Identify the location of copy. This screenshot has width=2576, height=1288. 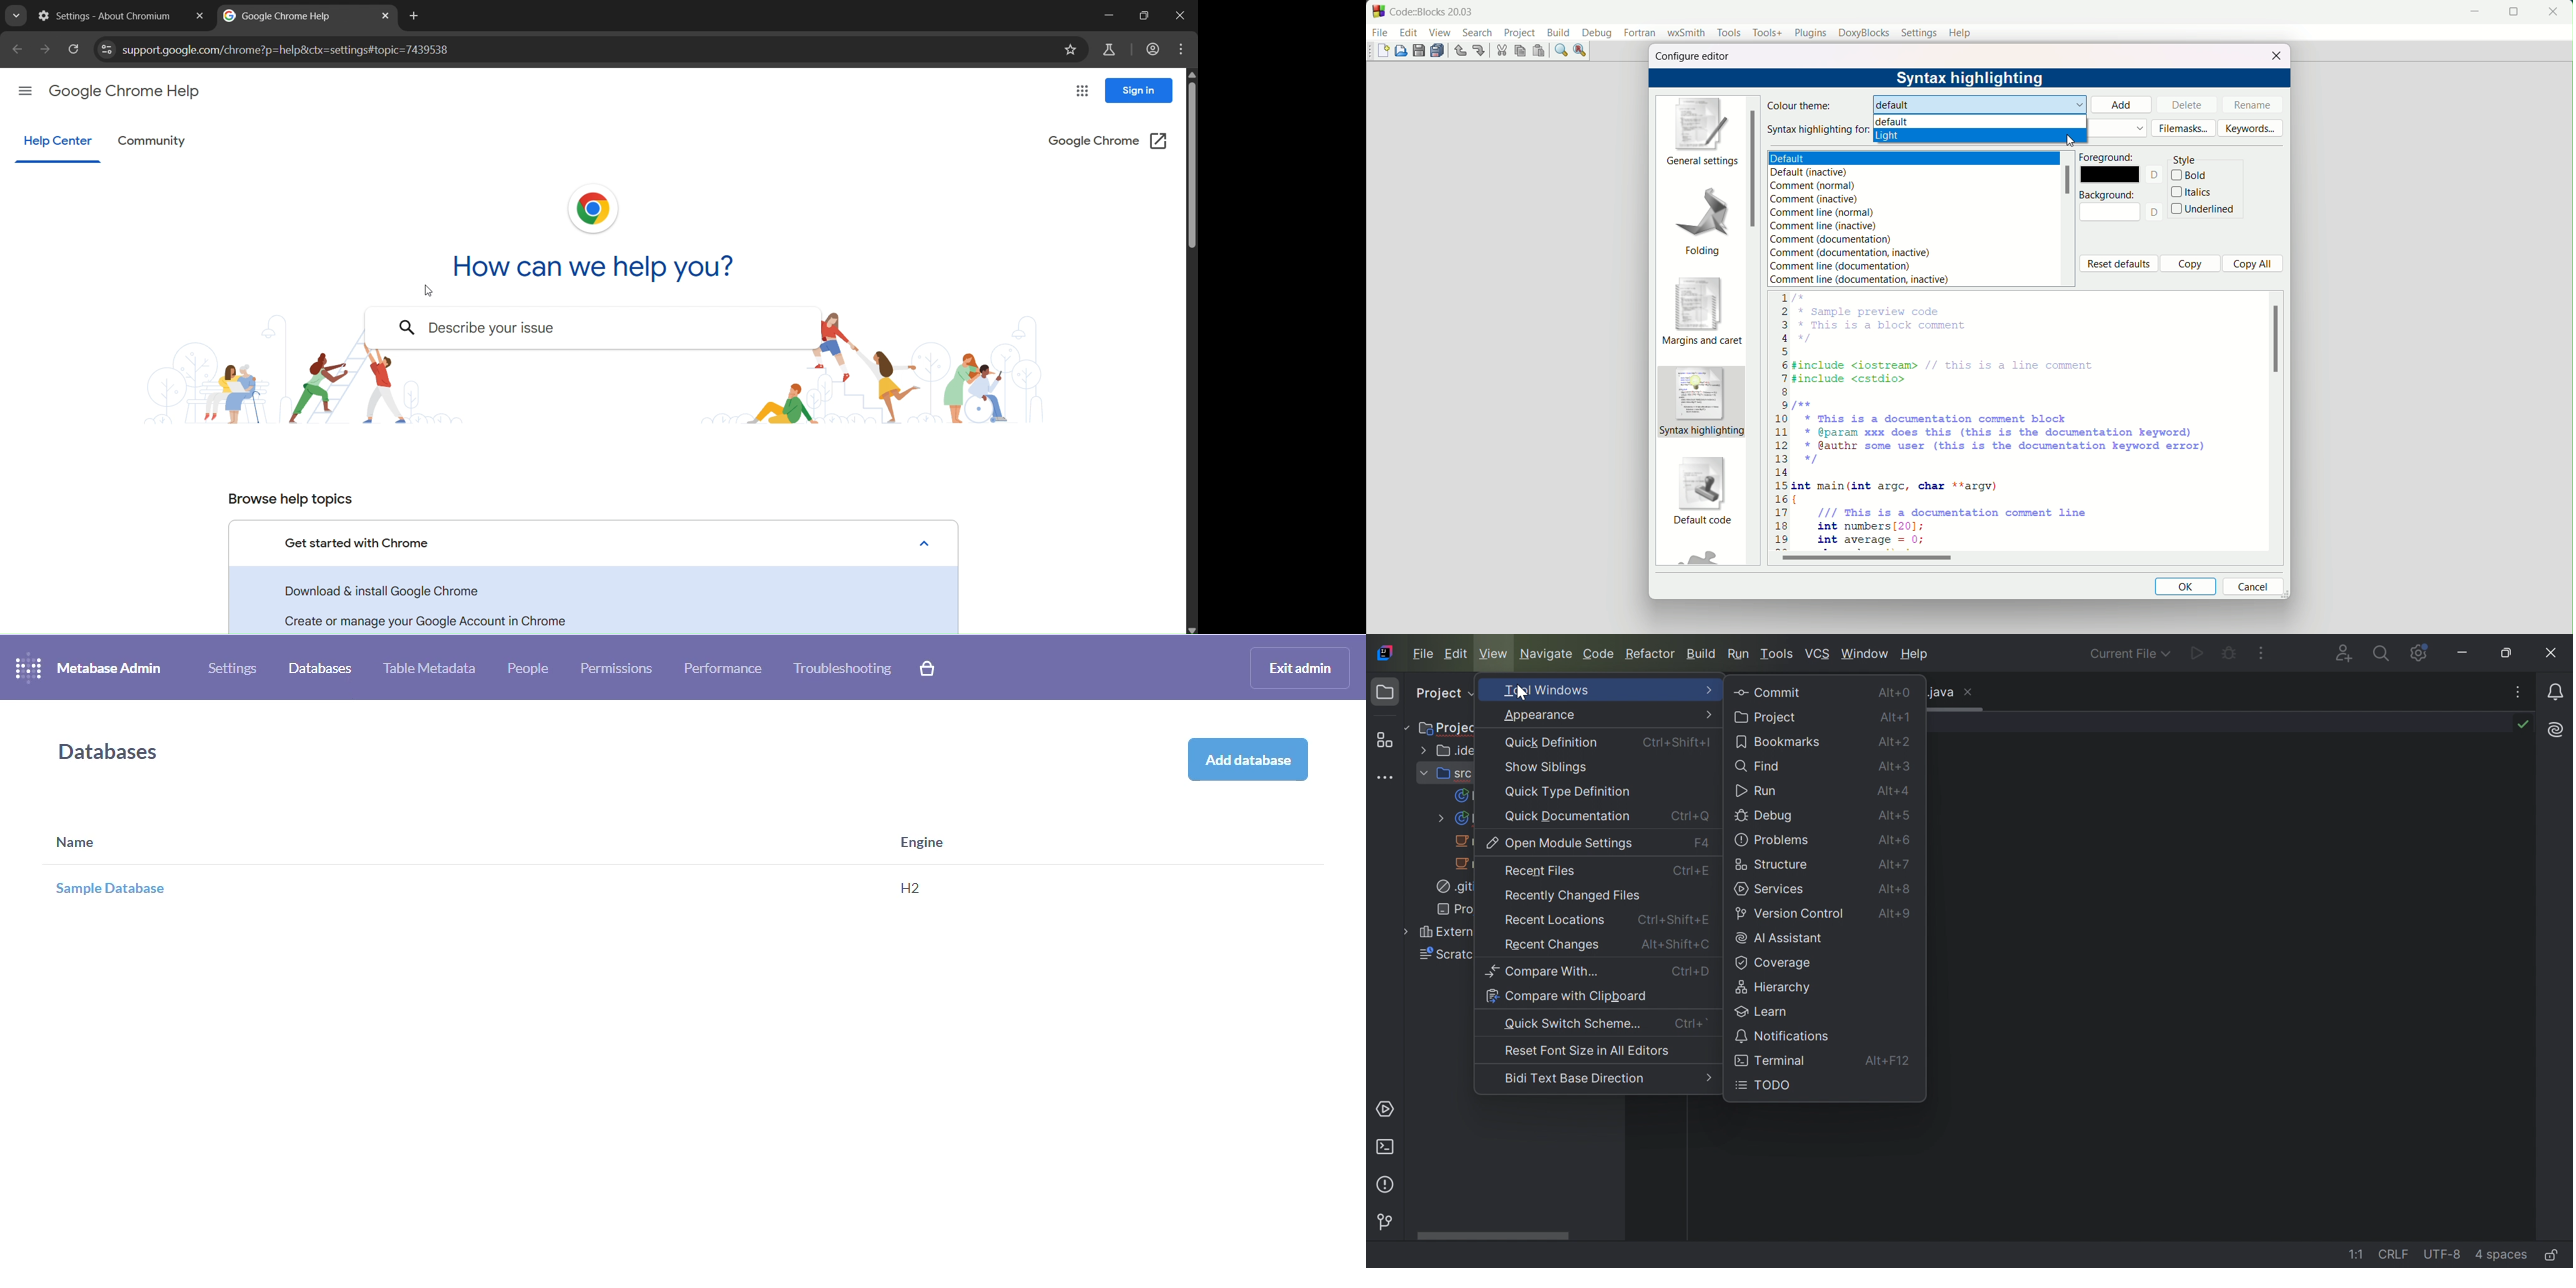
(1519, 50).